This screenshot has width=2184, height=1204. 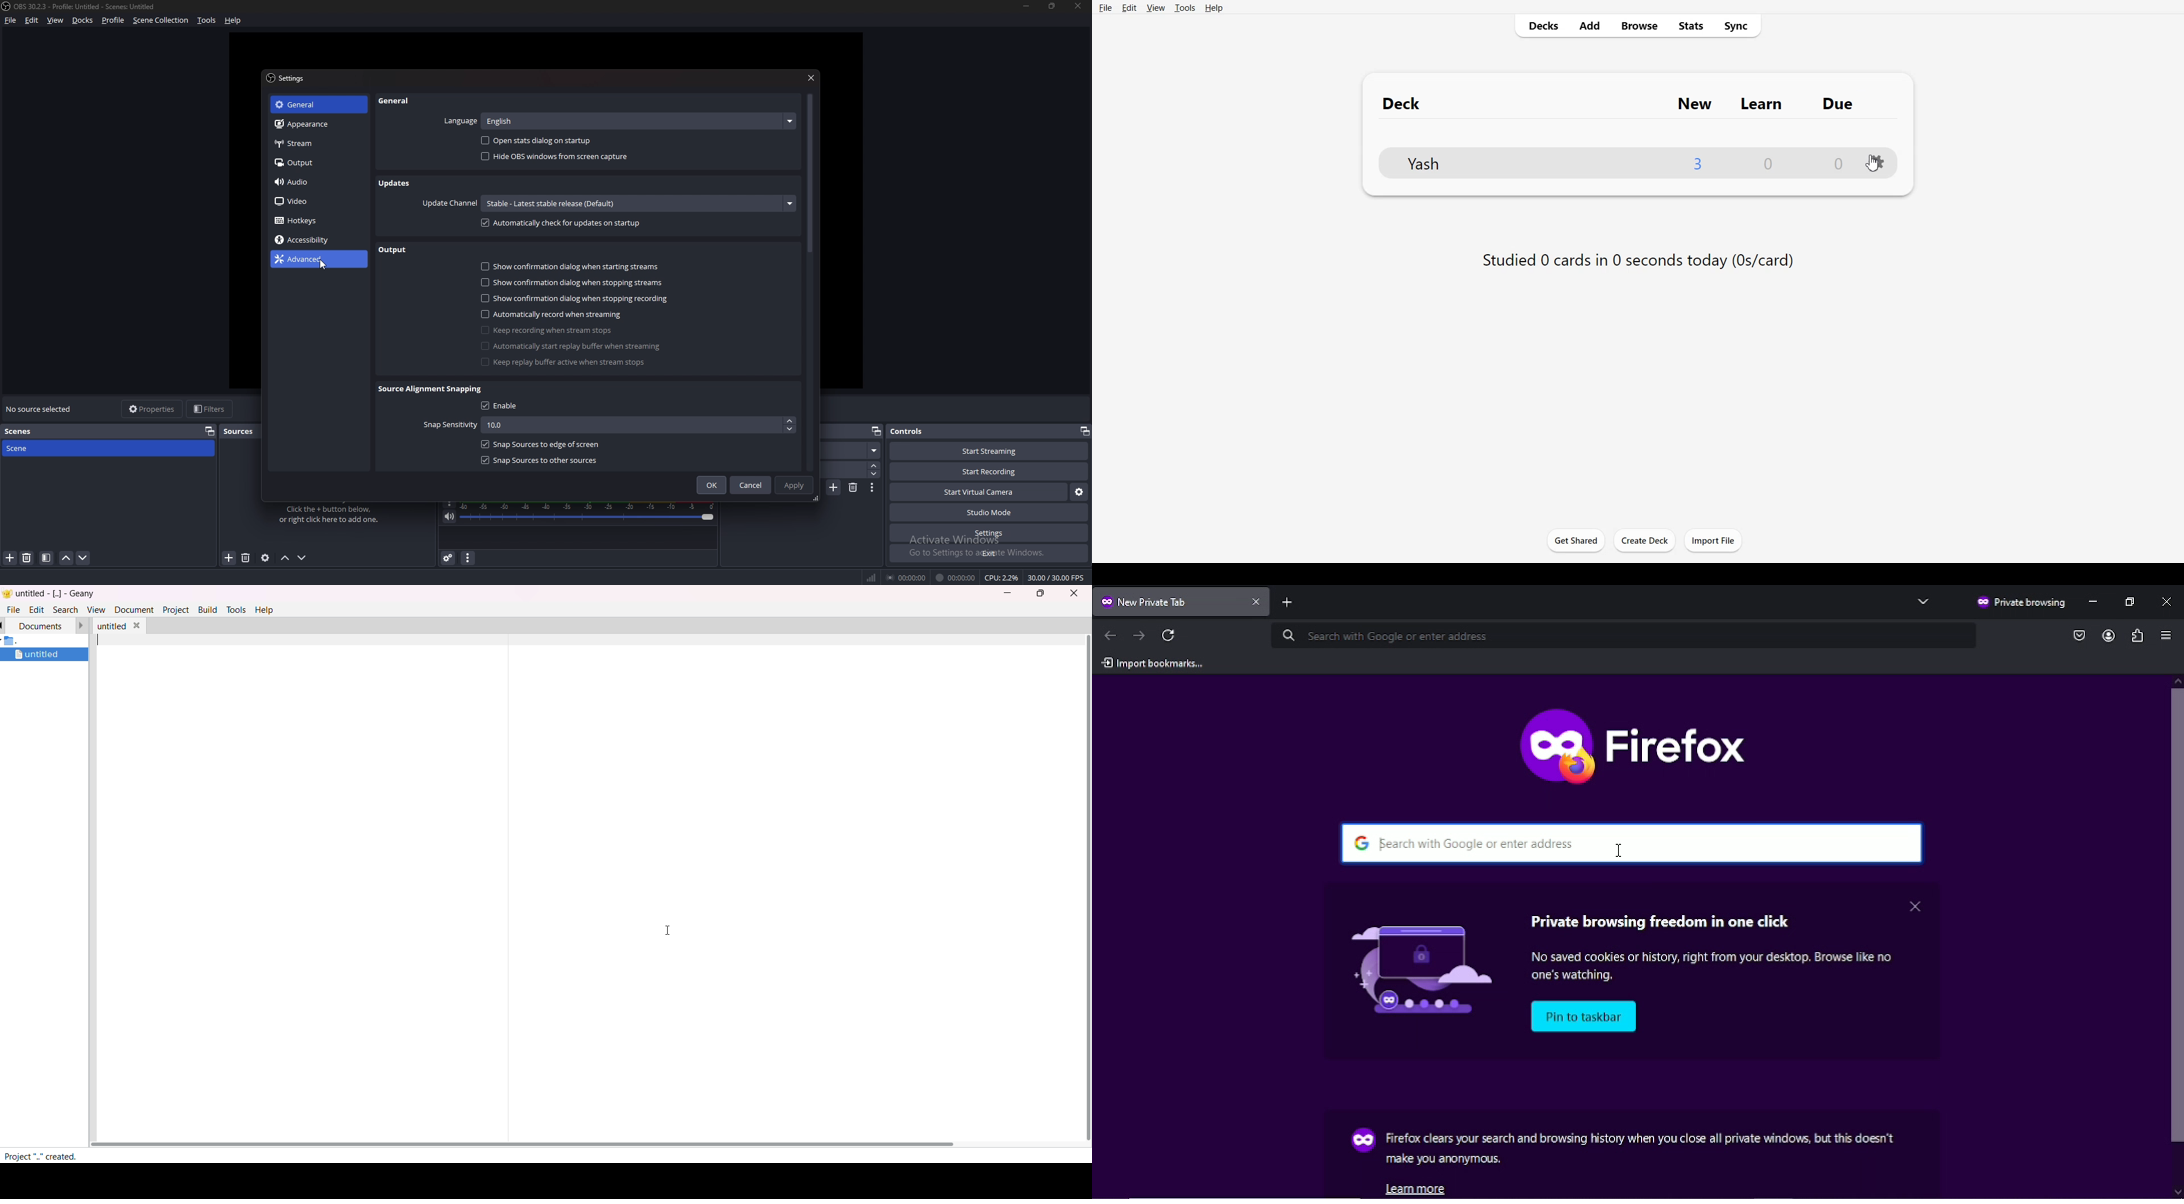 What do you see at coordinates (55, 20) in the screenshot?
I see `view` at bounding box center [55, 20].